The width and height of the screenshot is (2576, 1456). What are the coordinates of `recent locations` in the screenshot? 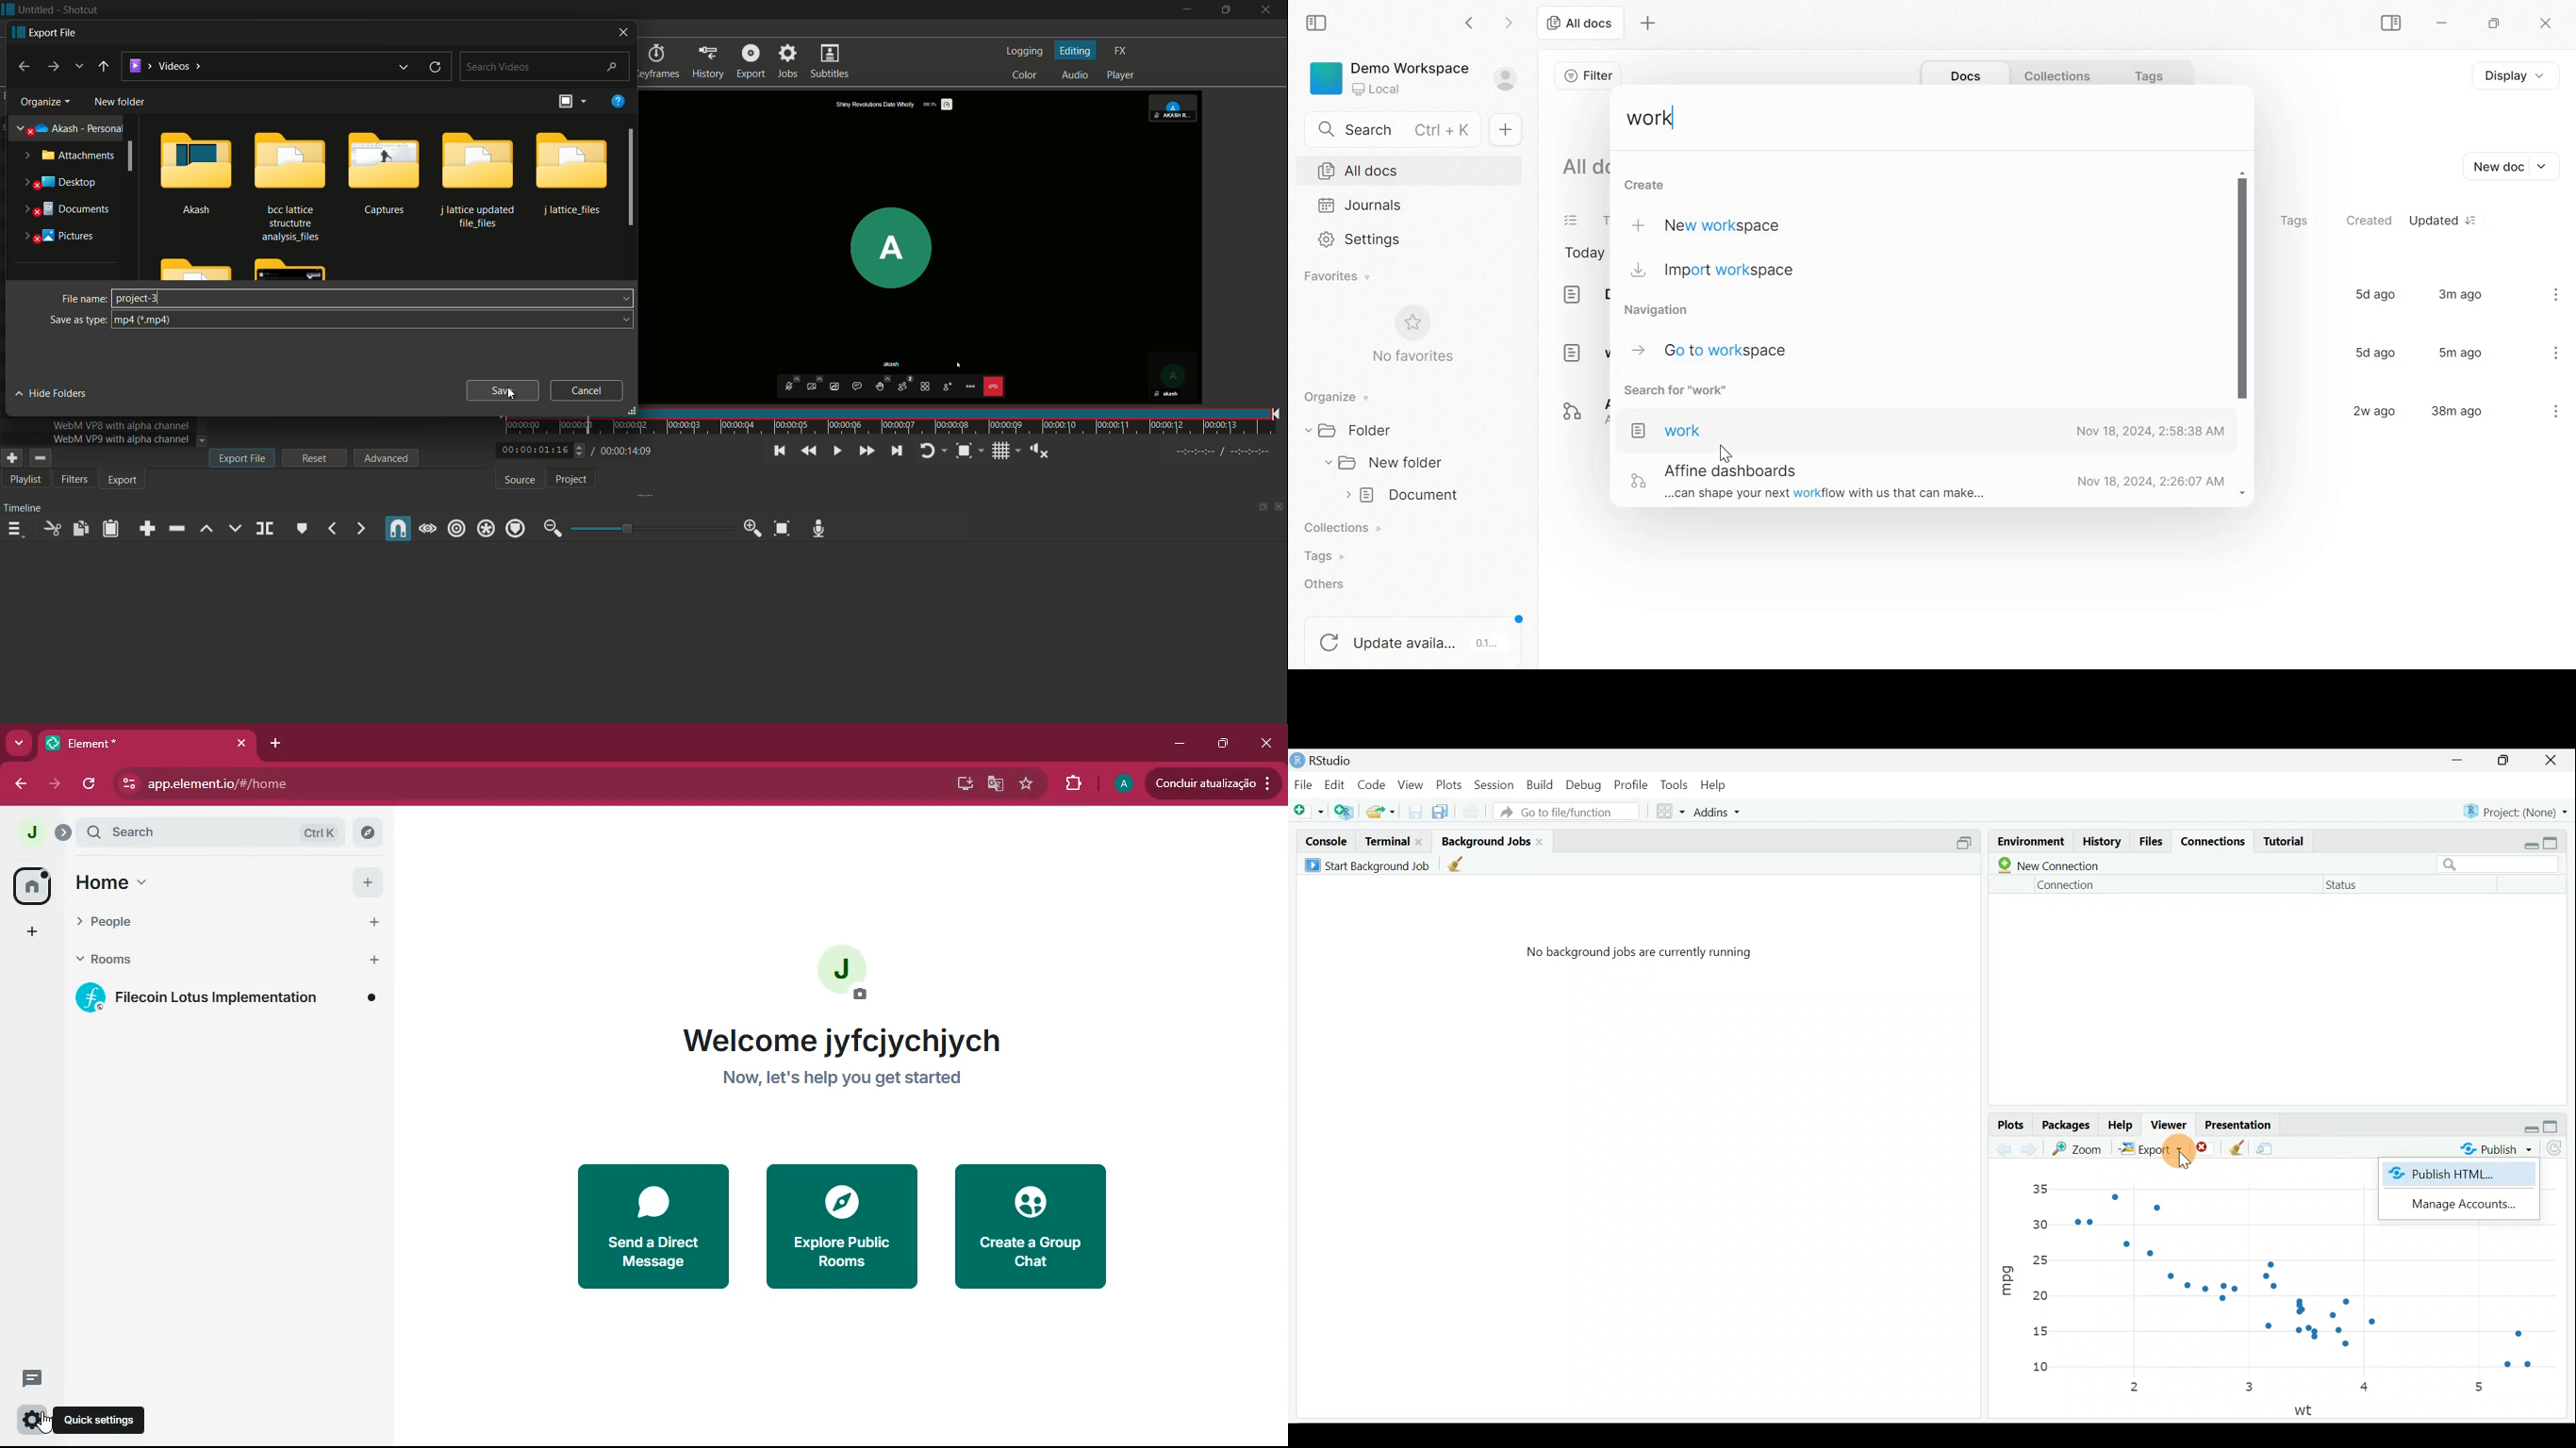 It's located at (78, 67).